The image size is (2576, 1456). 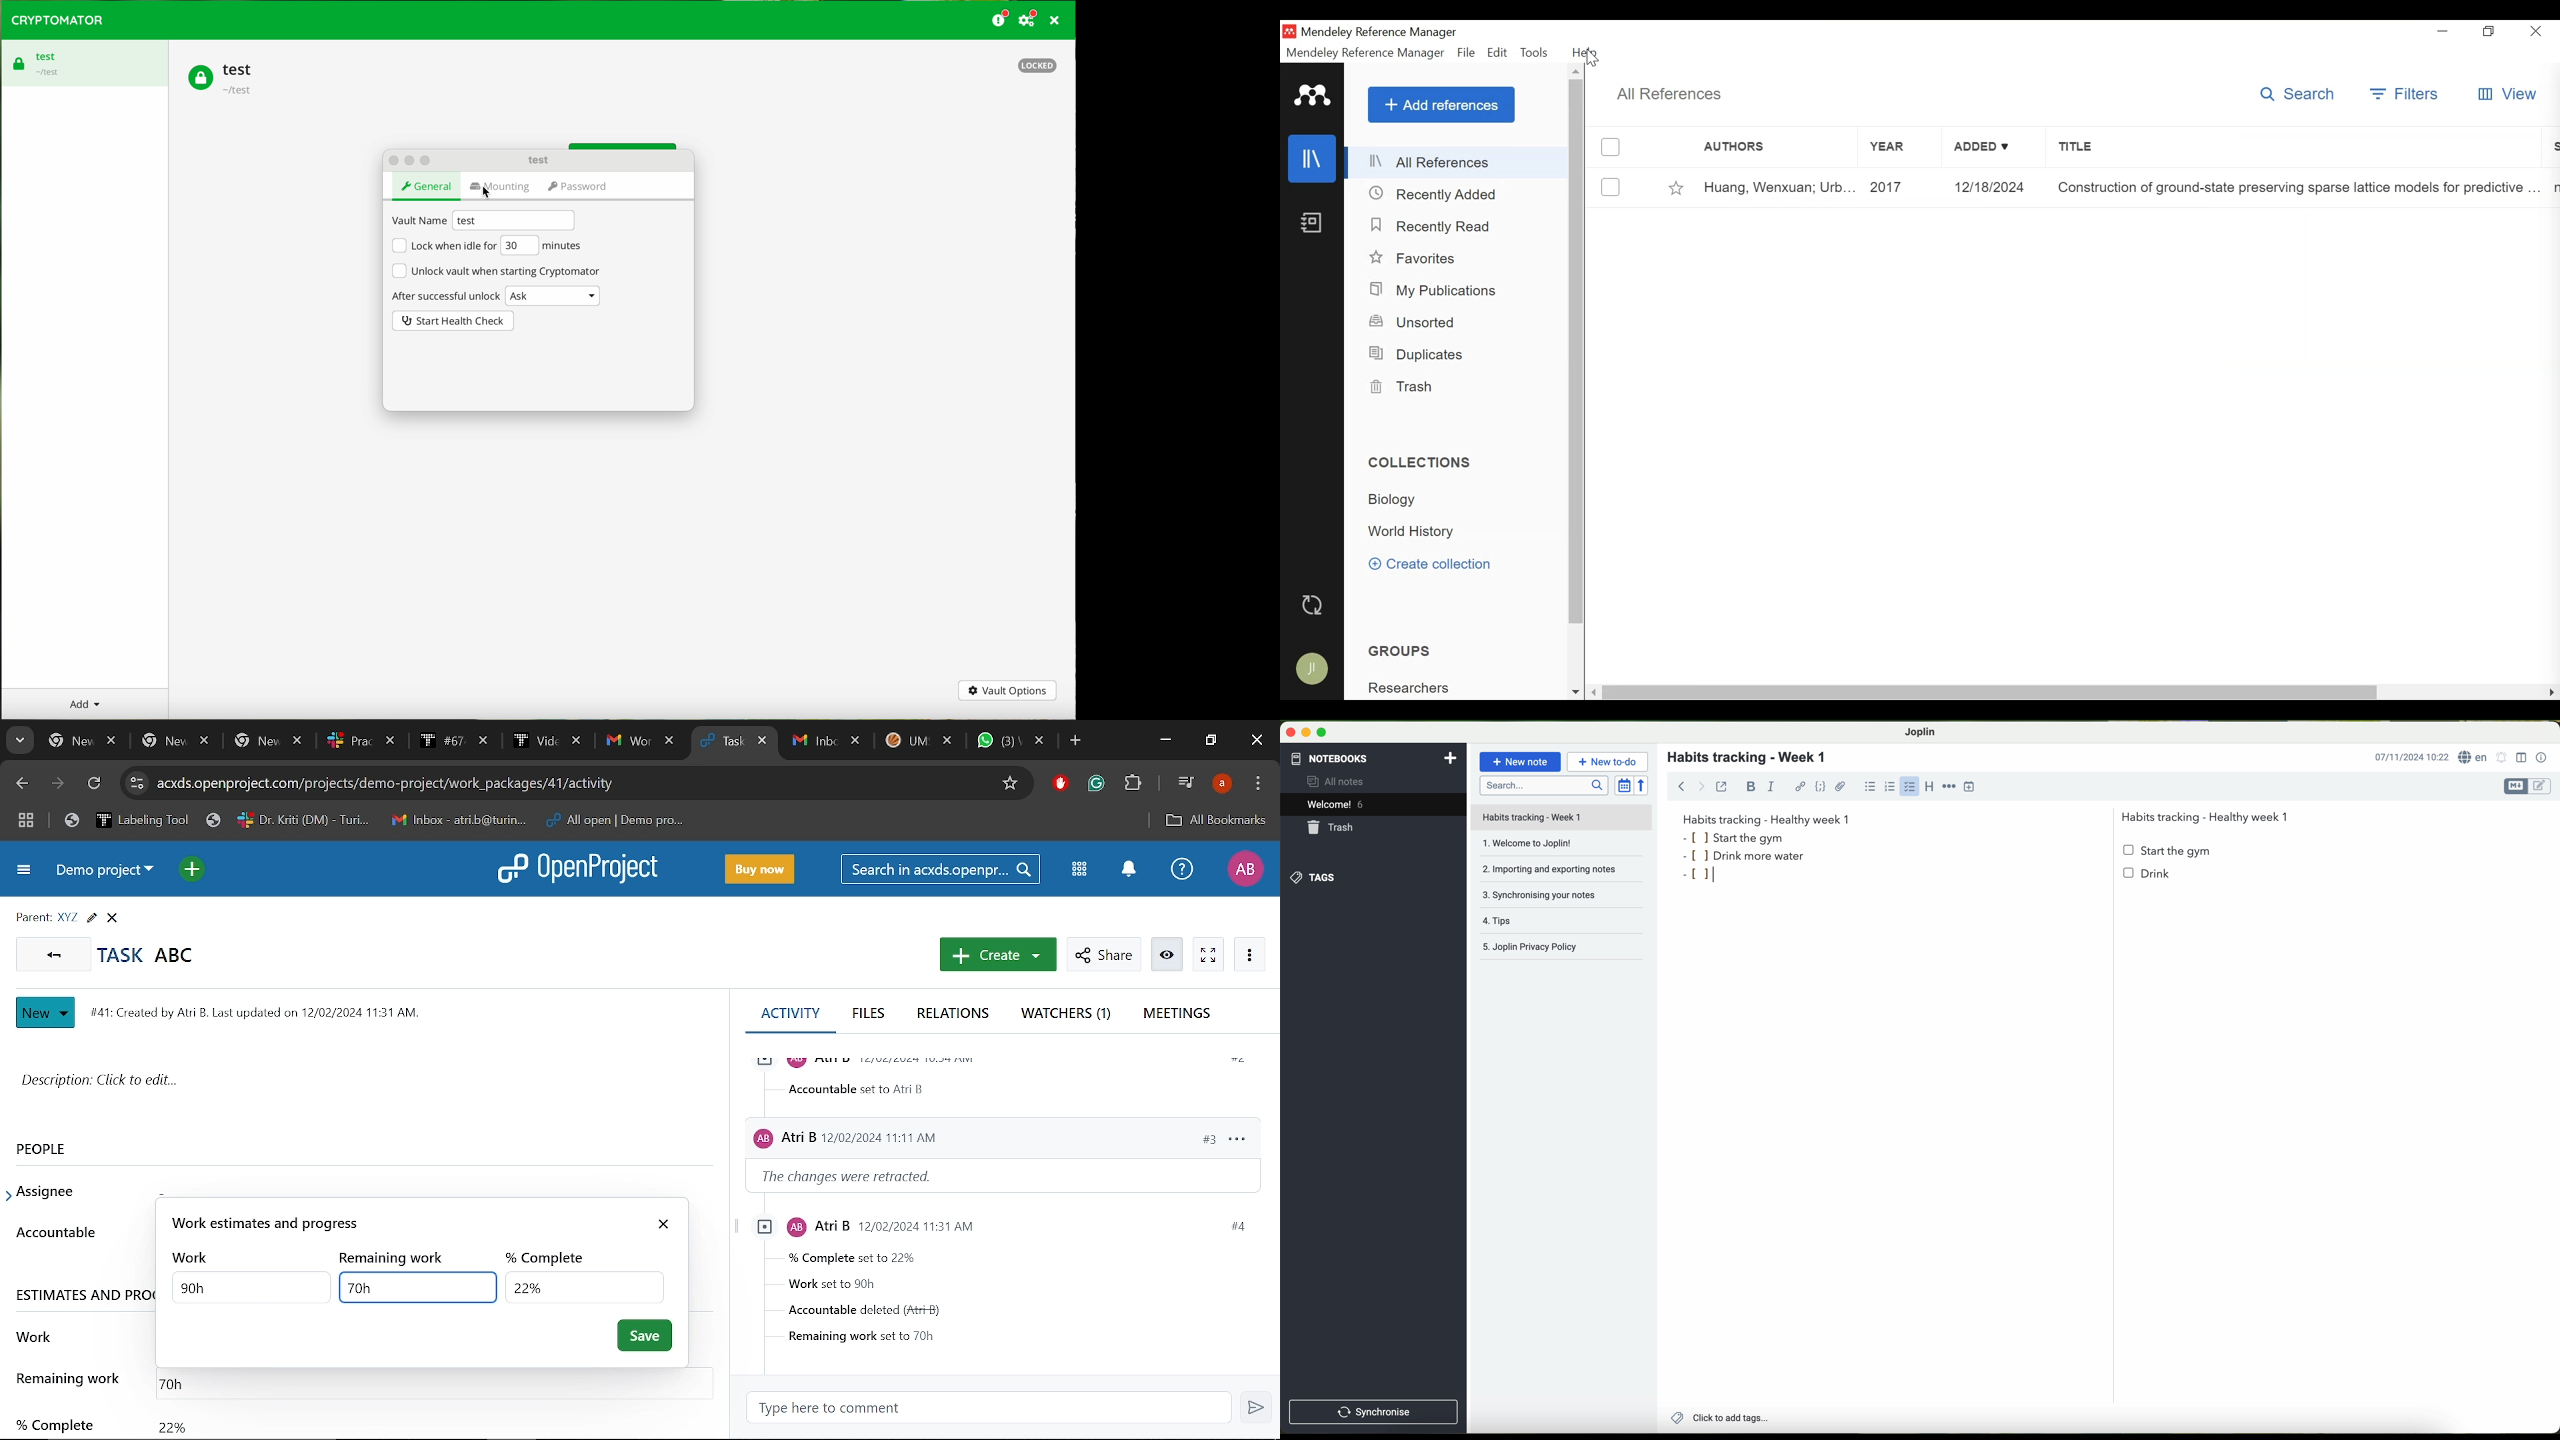 I want to click on Info, so click(x=1168, y=955).